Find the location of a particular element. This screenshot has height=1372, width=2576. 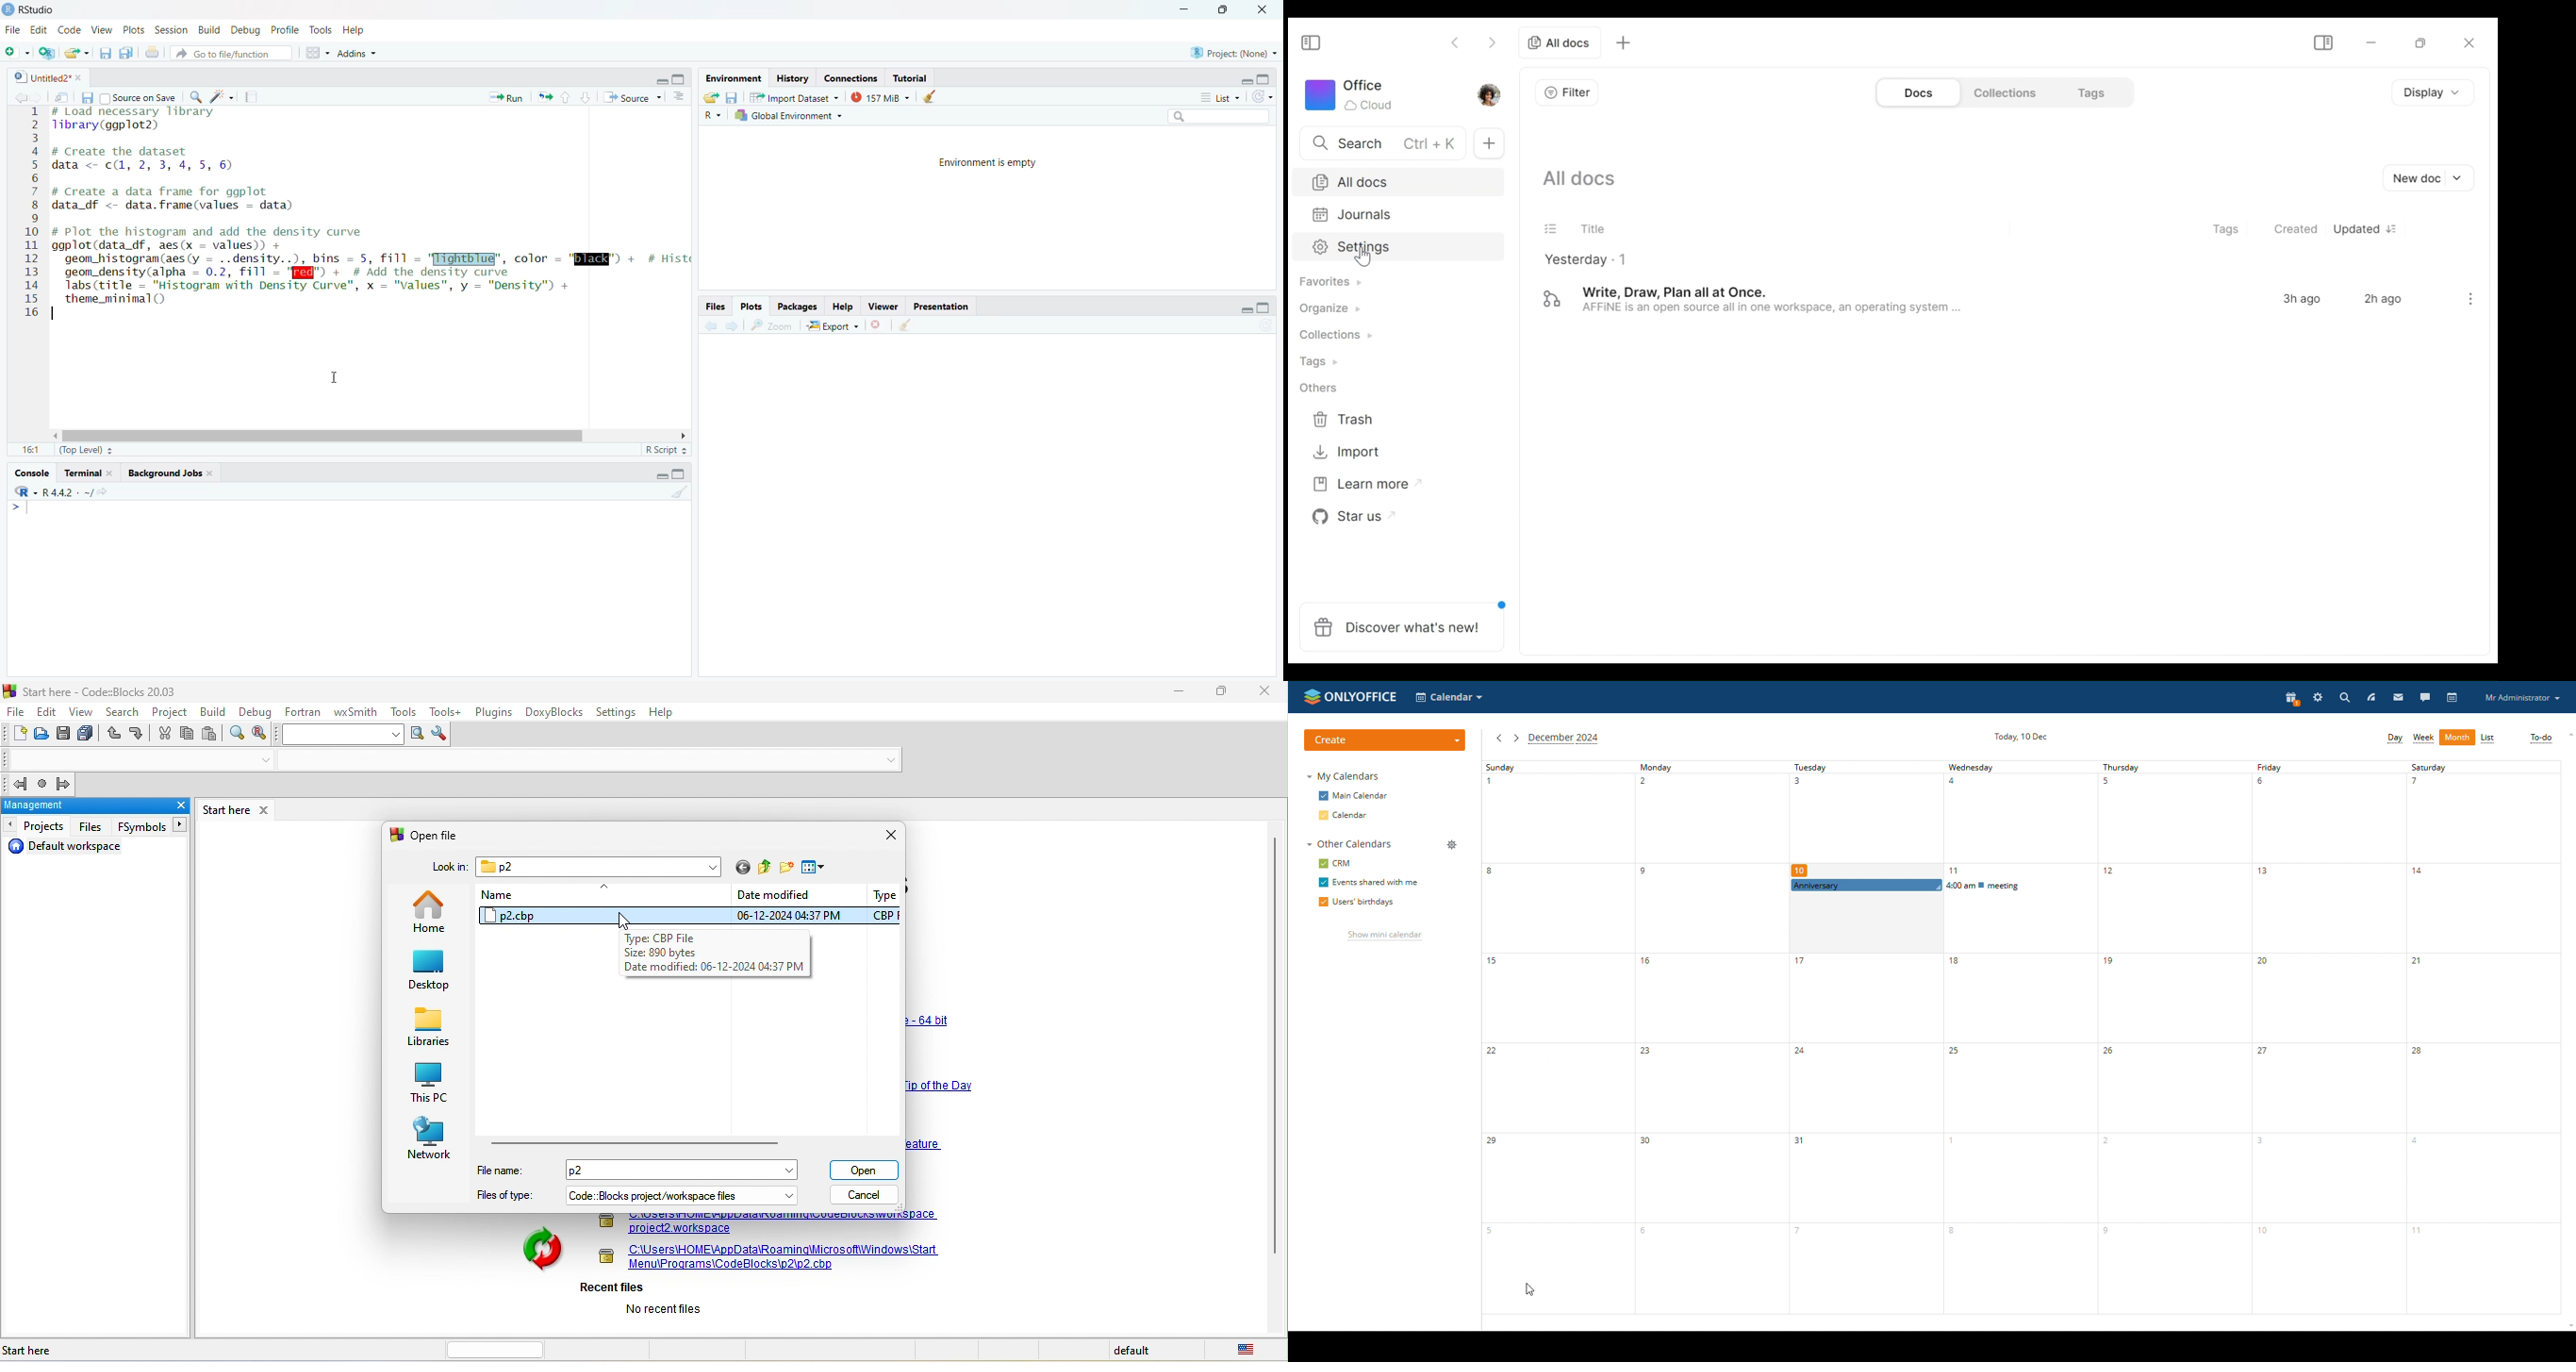

Background Jobs is located at coordinates (162, 472).